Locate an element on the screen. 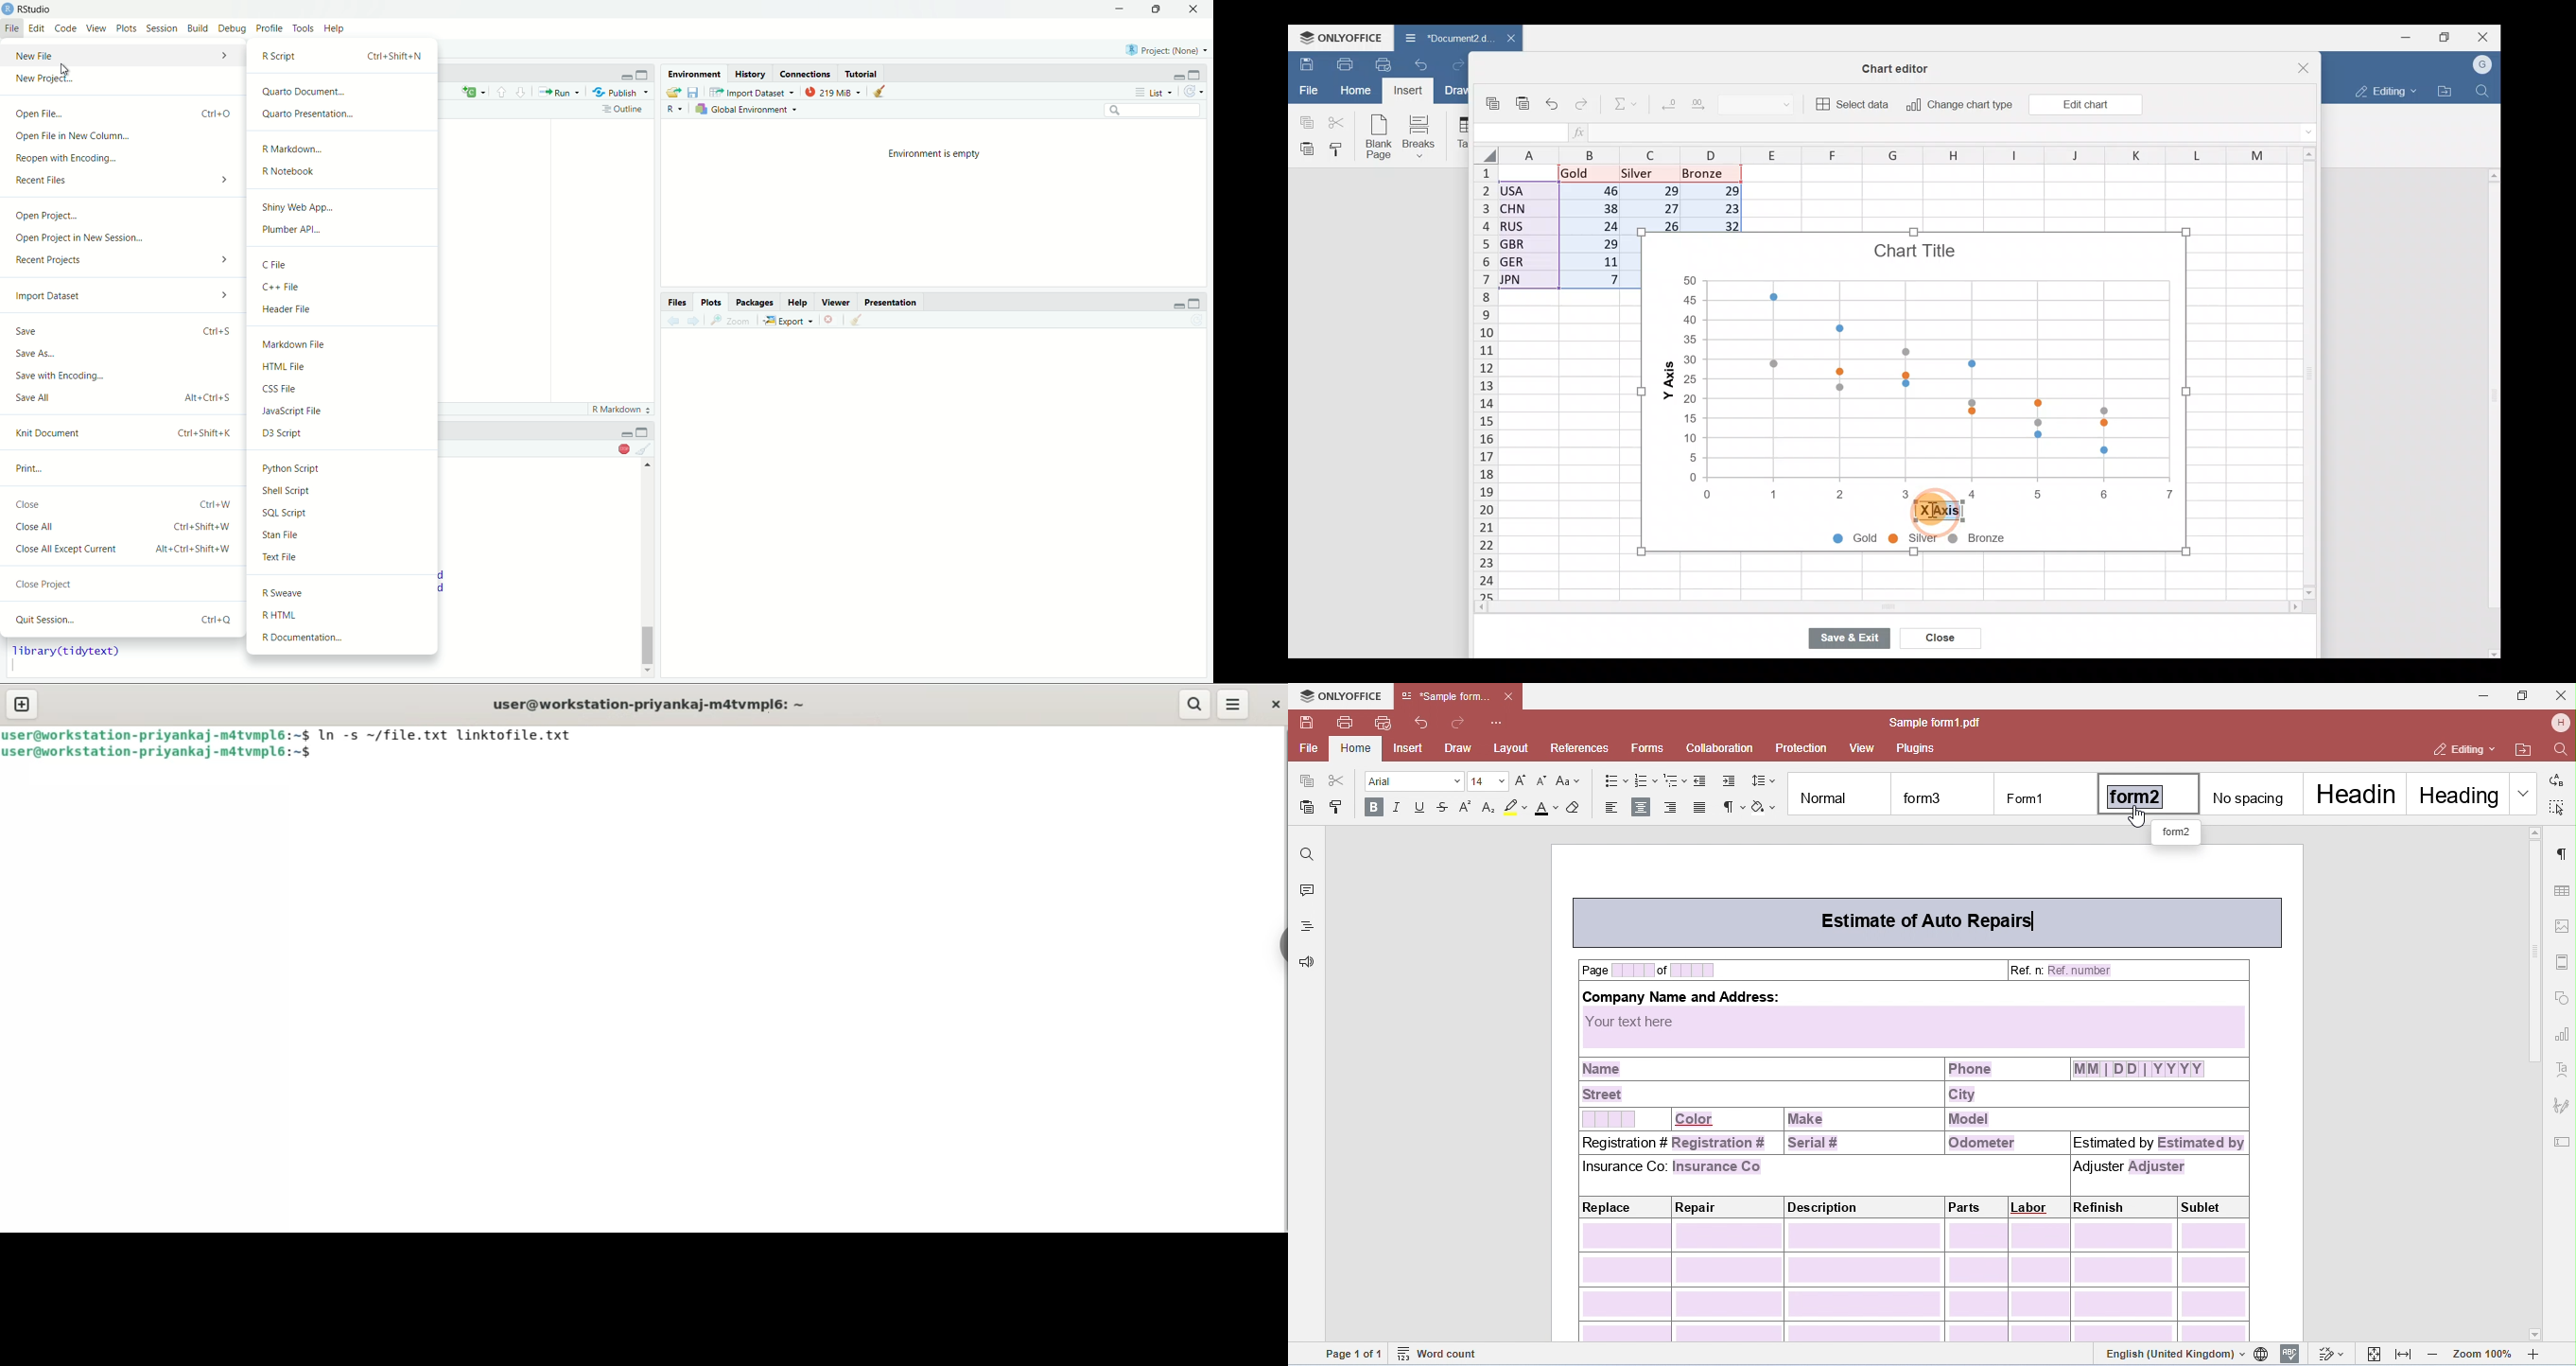 This screenshot has width=2576, height=1372. Save is located at coordinates (124, 329).